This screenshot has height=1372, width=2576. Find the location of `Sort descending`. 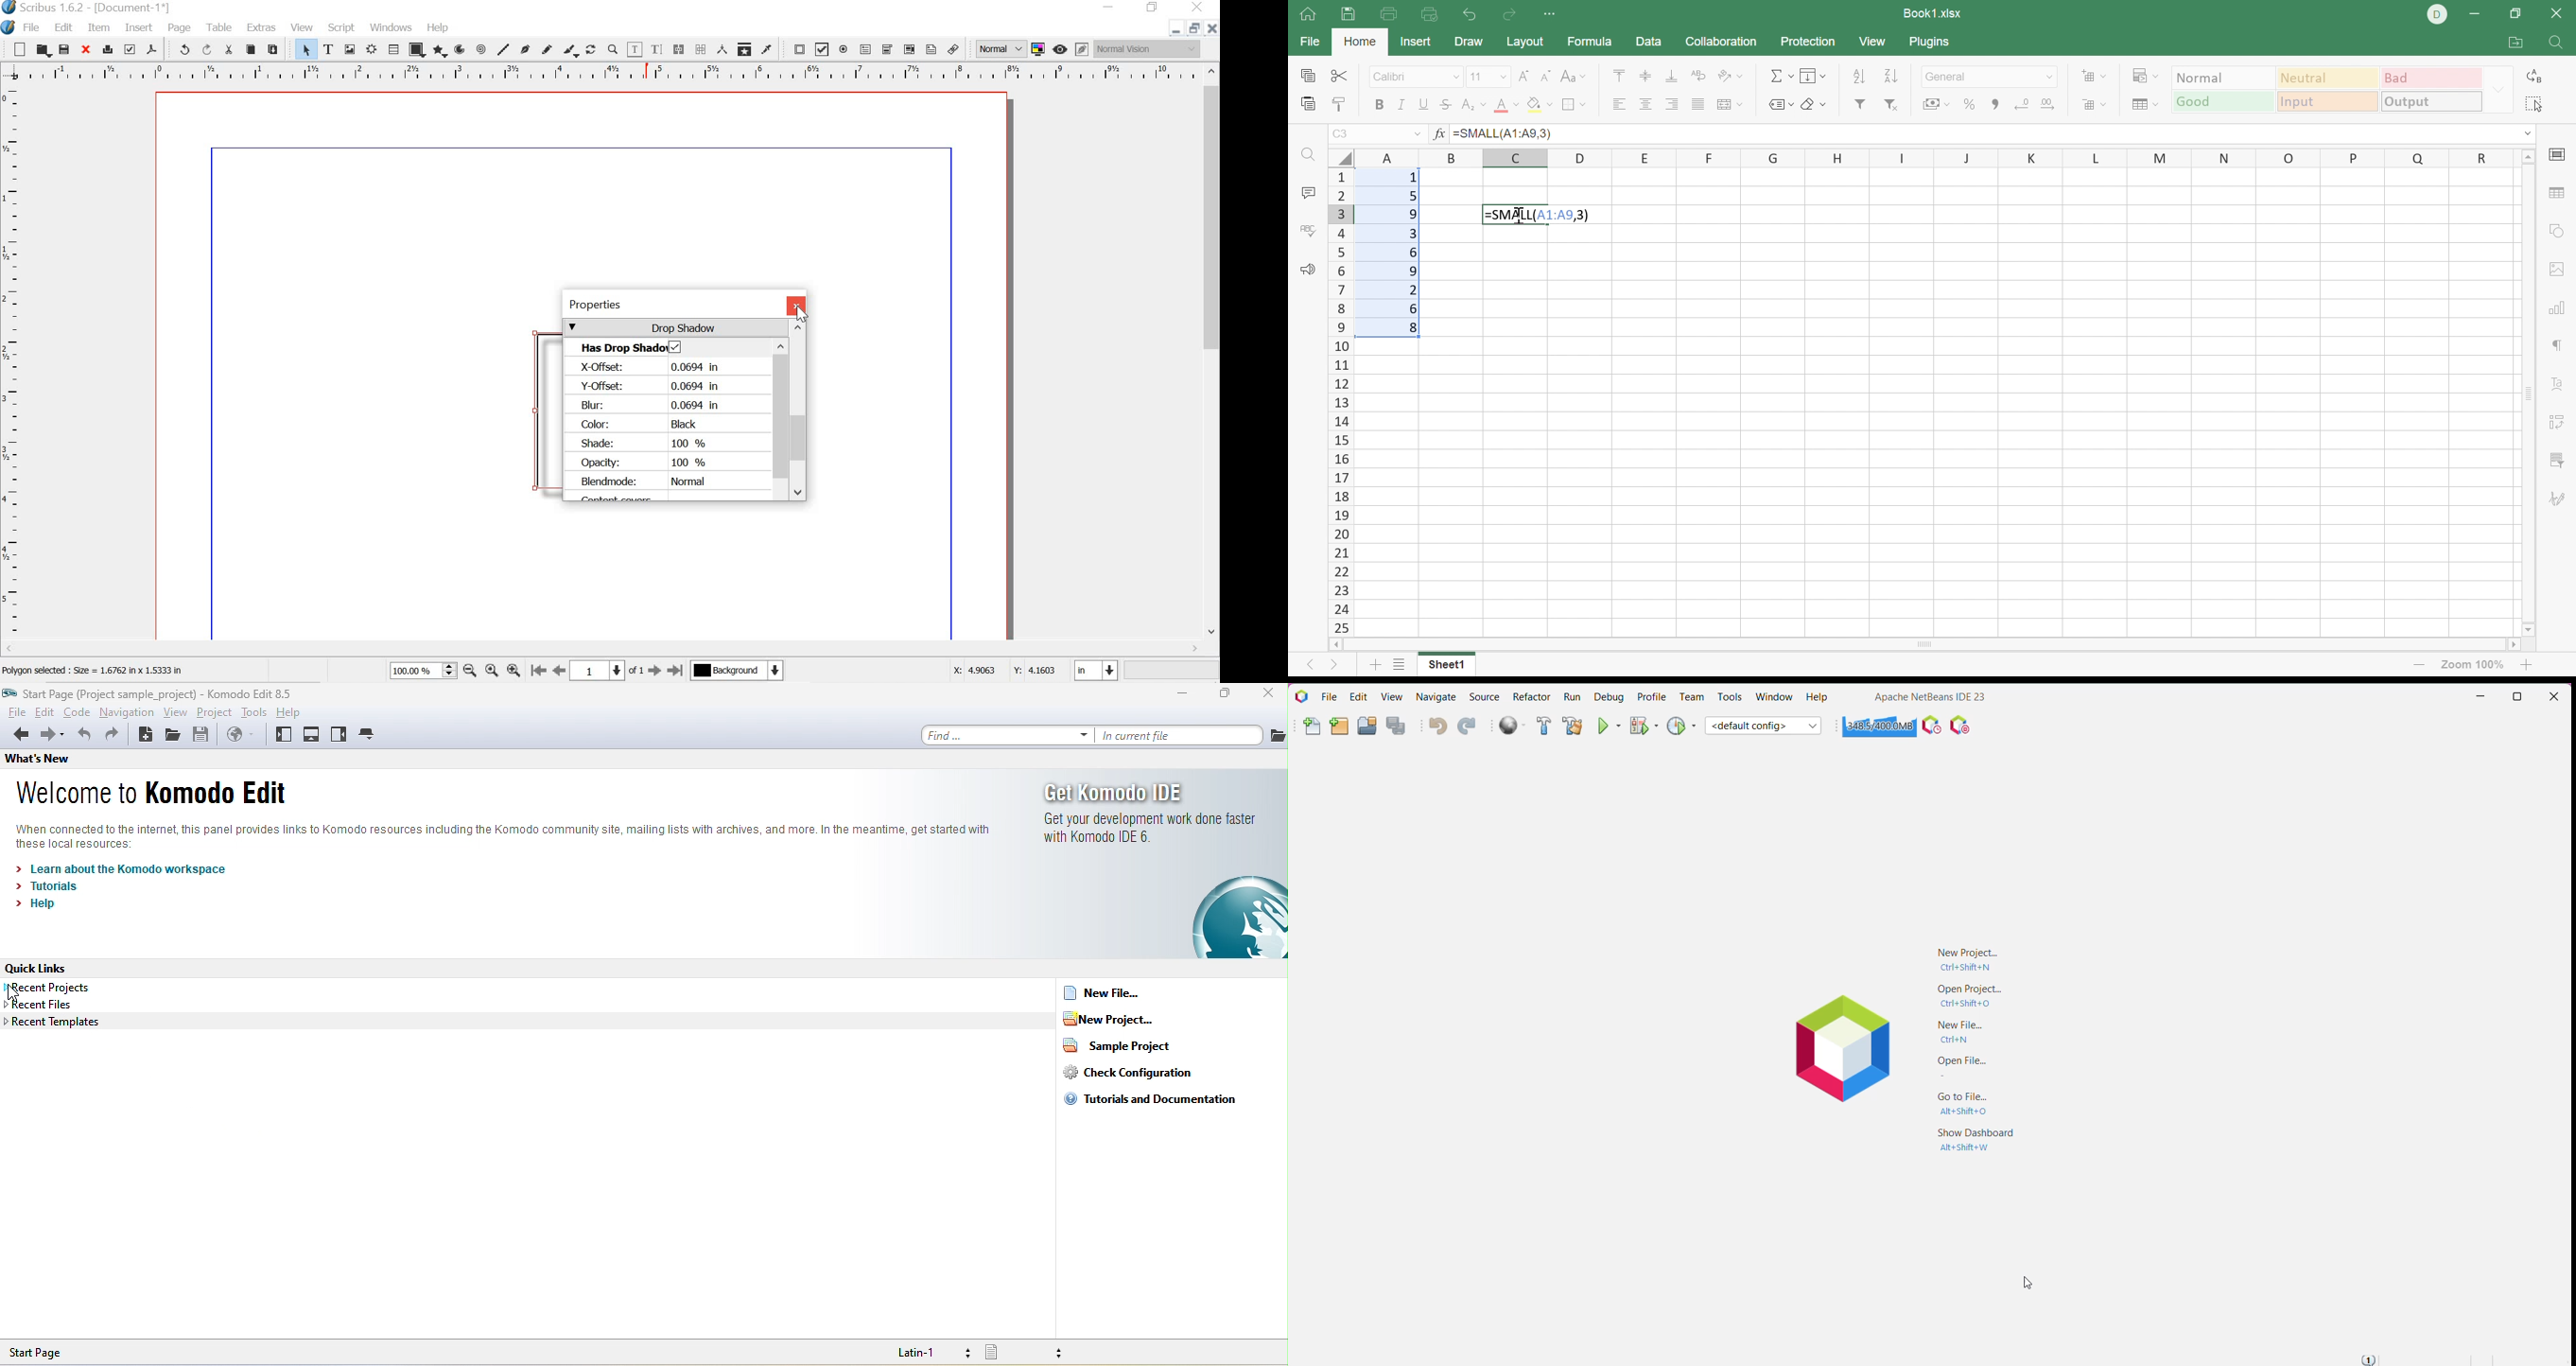

Sort descending is located at coordinates (1890, 75).